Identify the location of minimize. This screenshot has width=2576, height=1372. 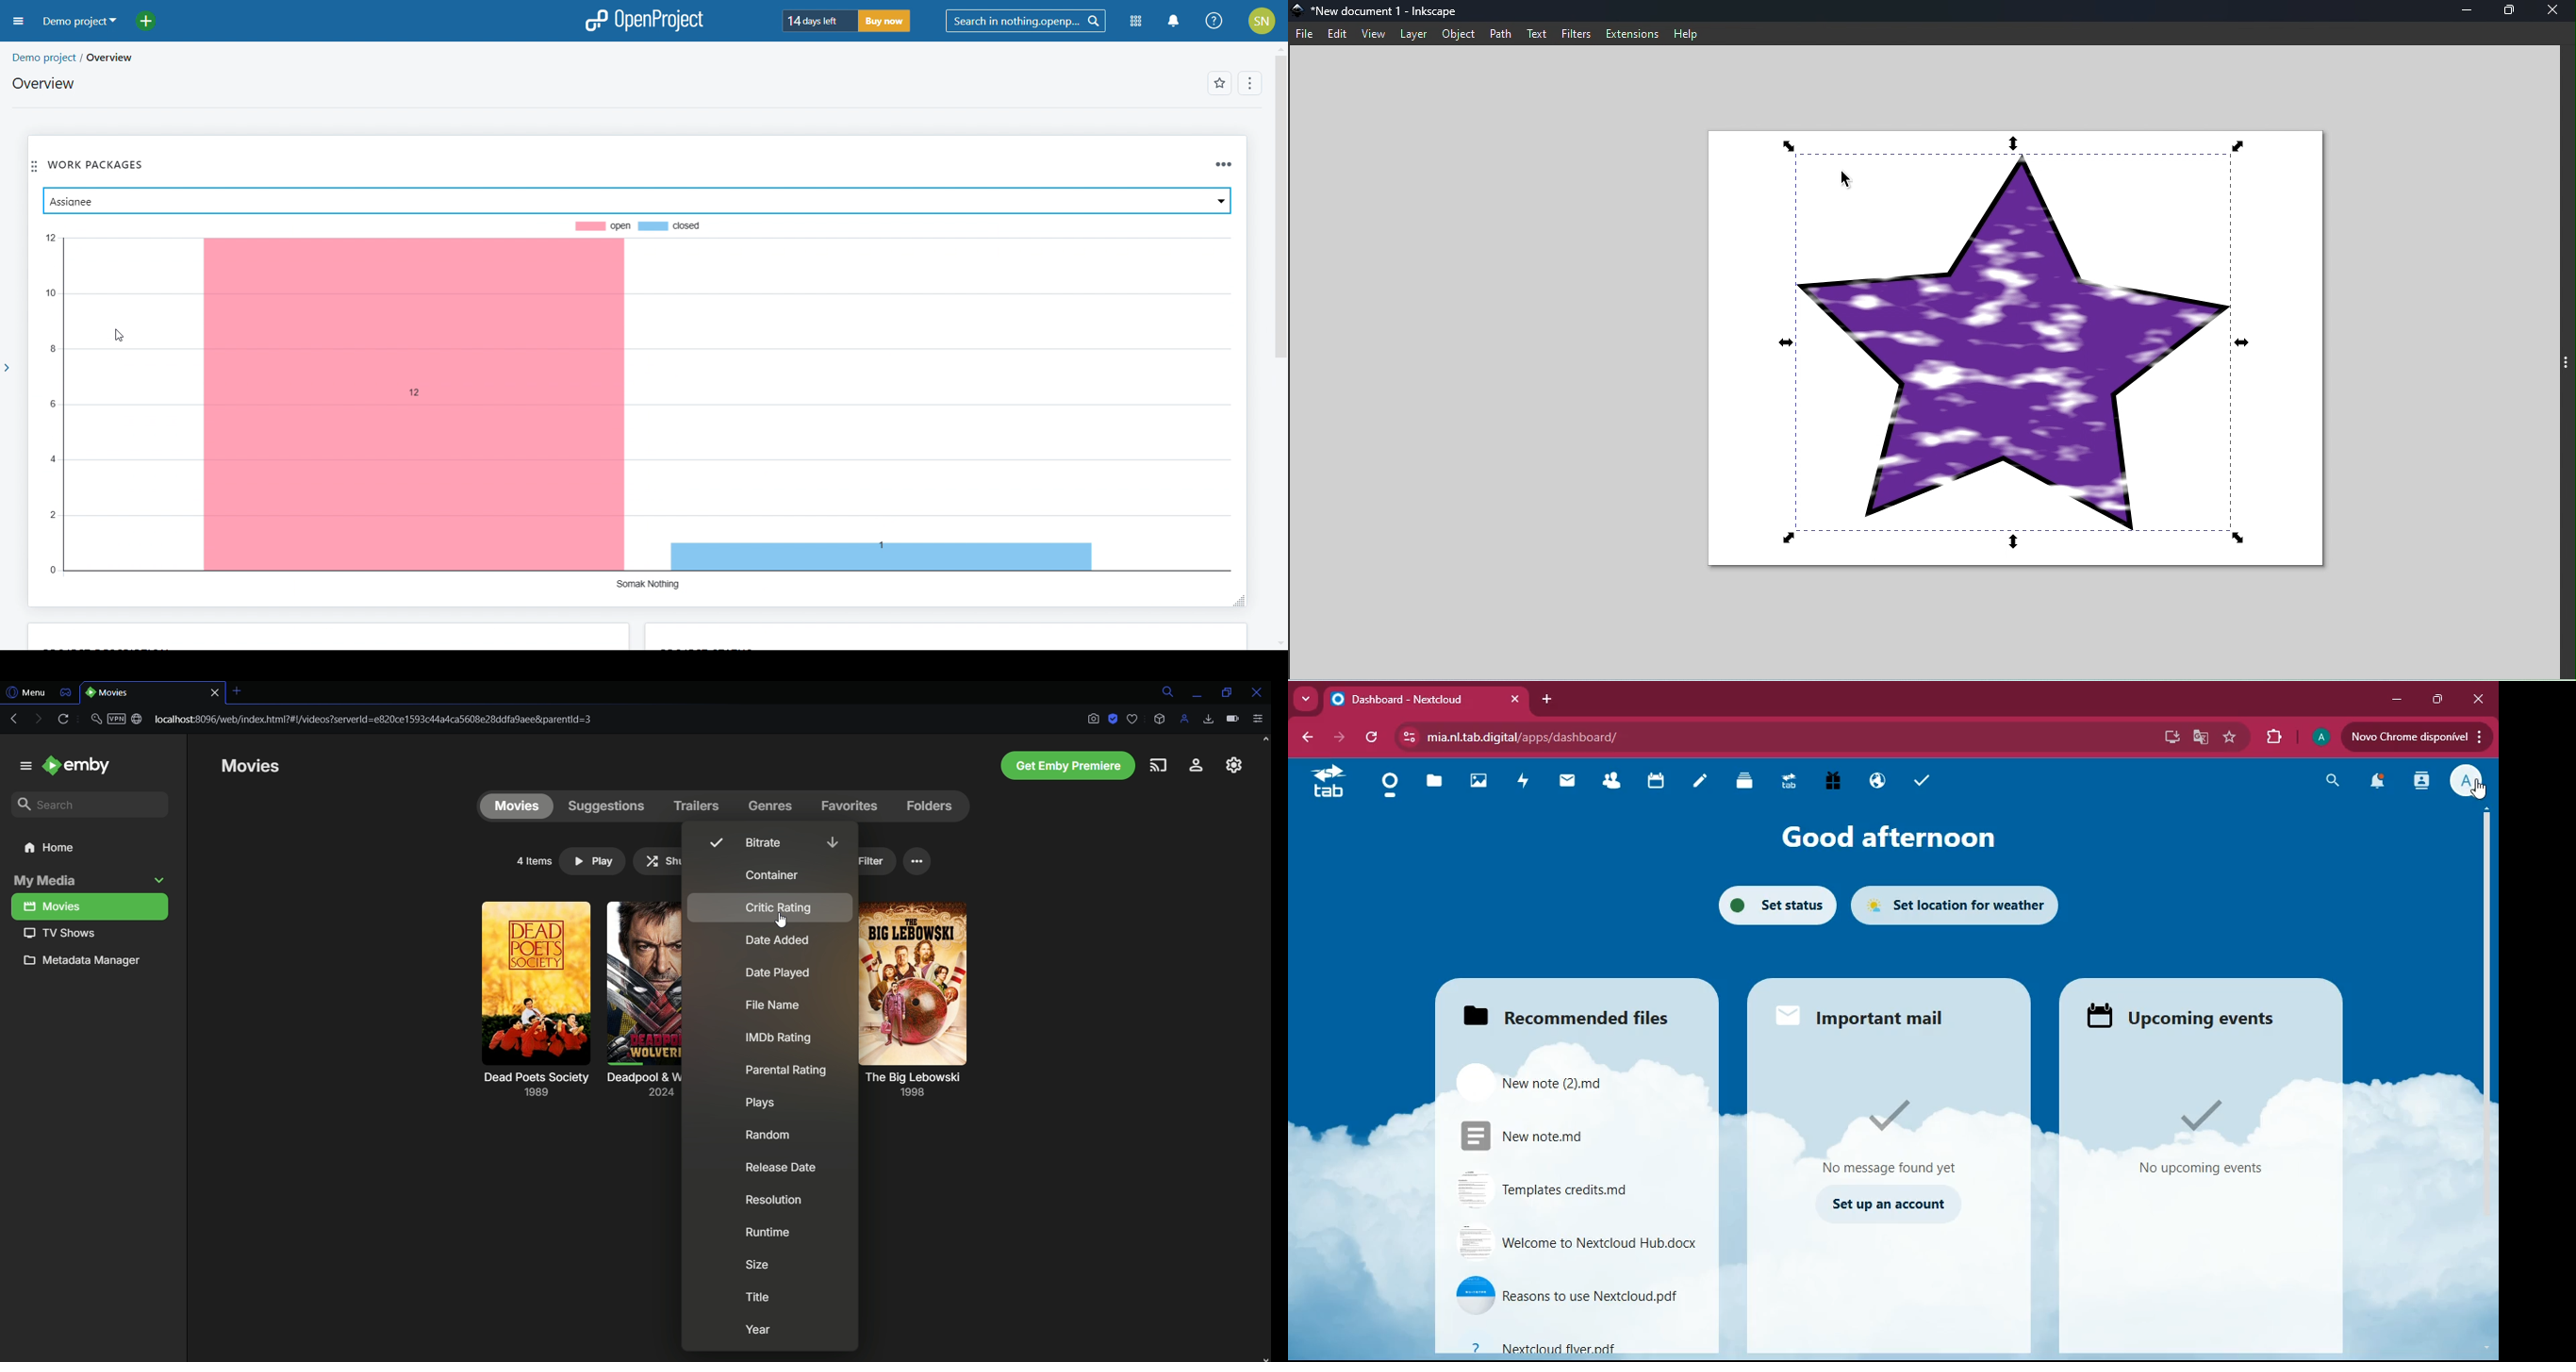
(2467, 11).